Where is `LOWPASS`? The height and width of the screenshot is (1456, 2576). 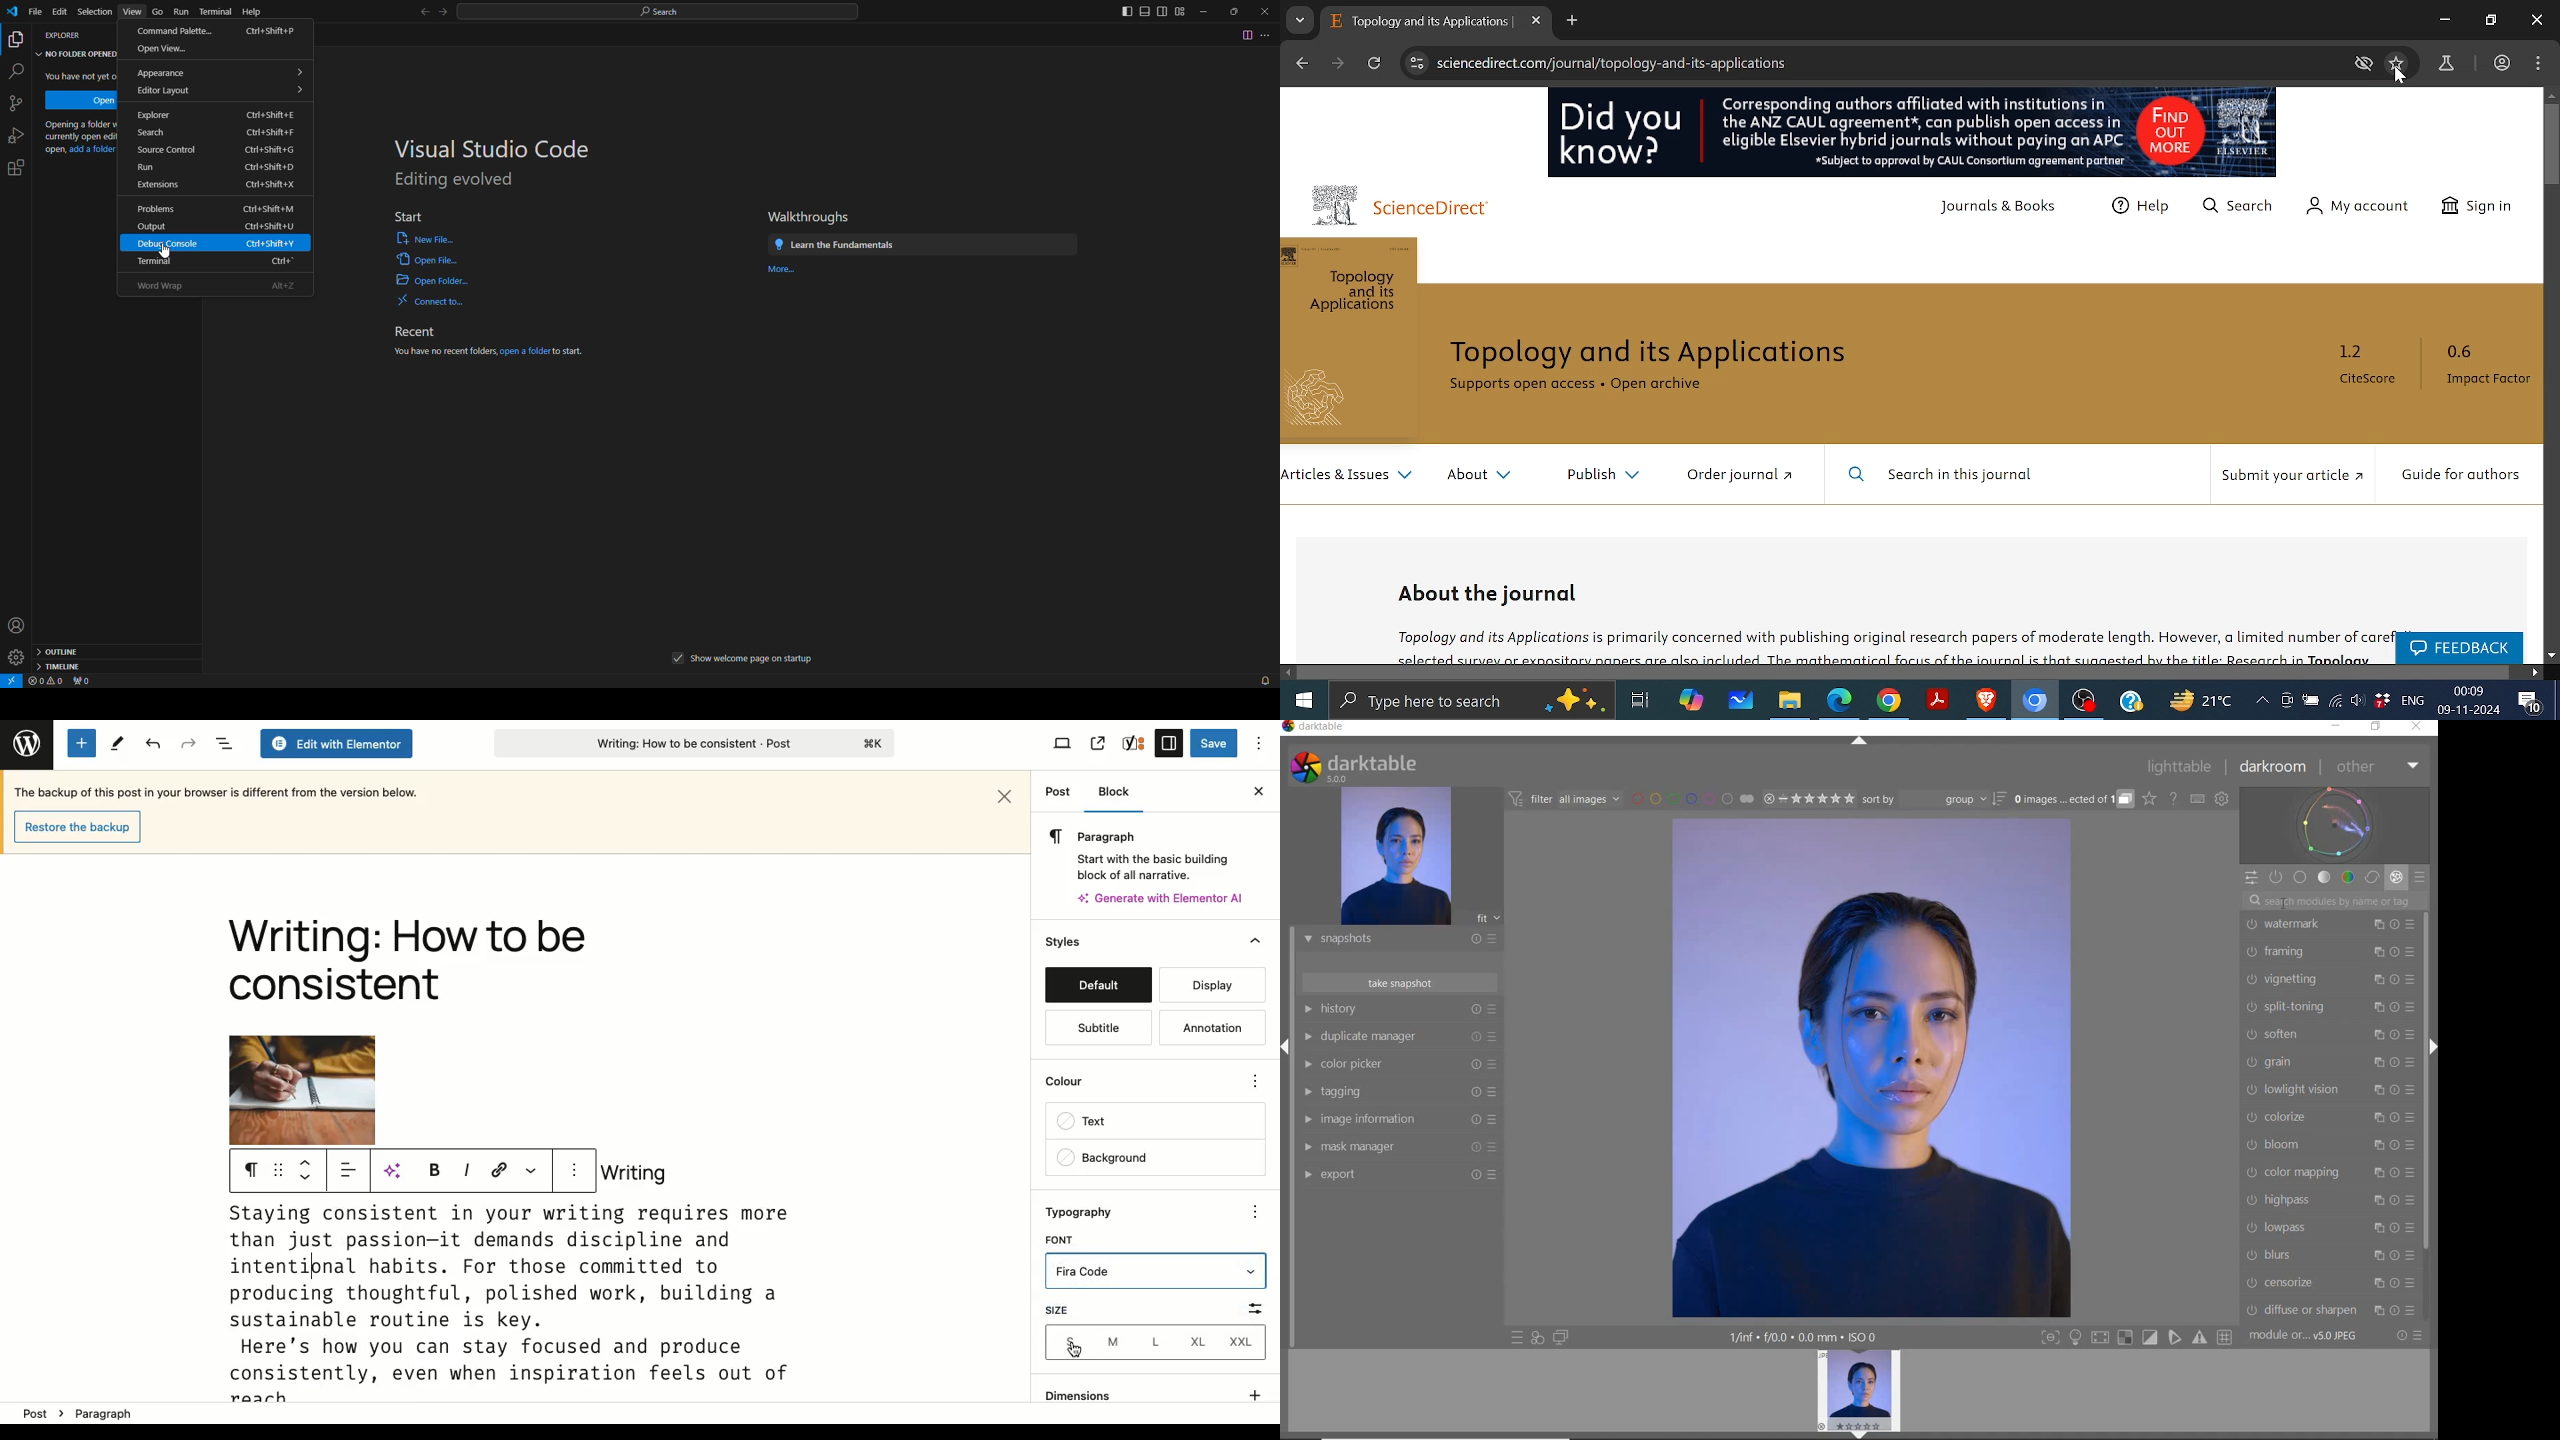
LOWPASS is located at coordinates (2329, 1227).